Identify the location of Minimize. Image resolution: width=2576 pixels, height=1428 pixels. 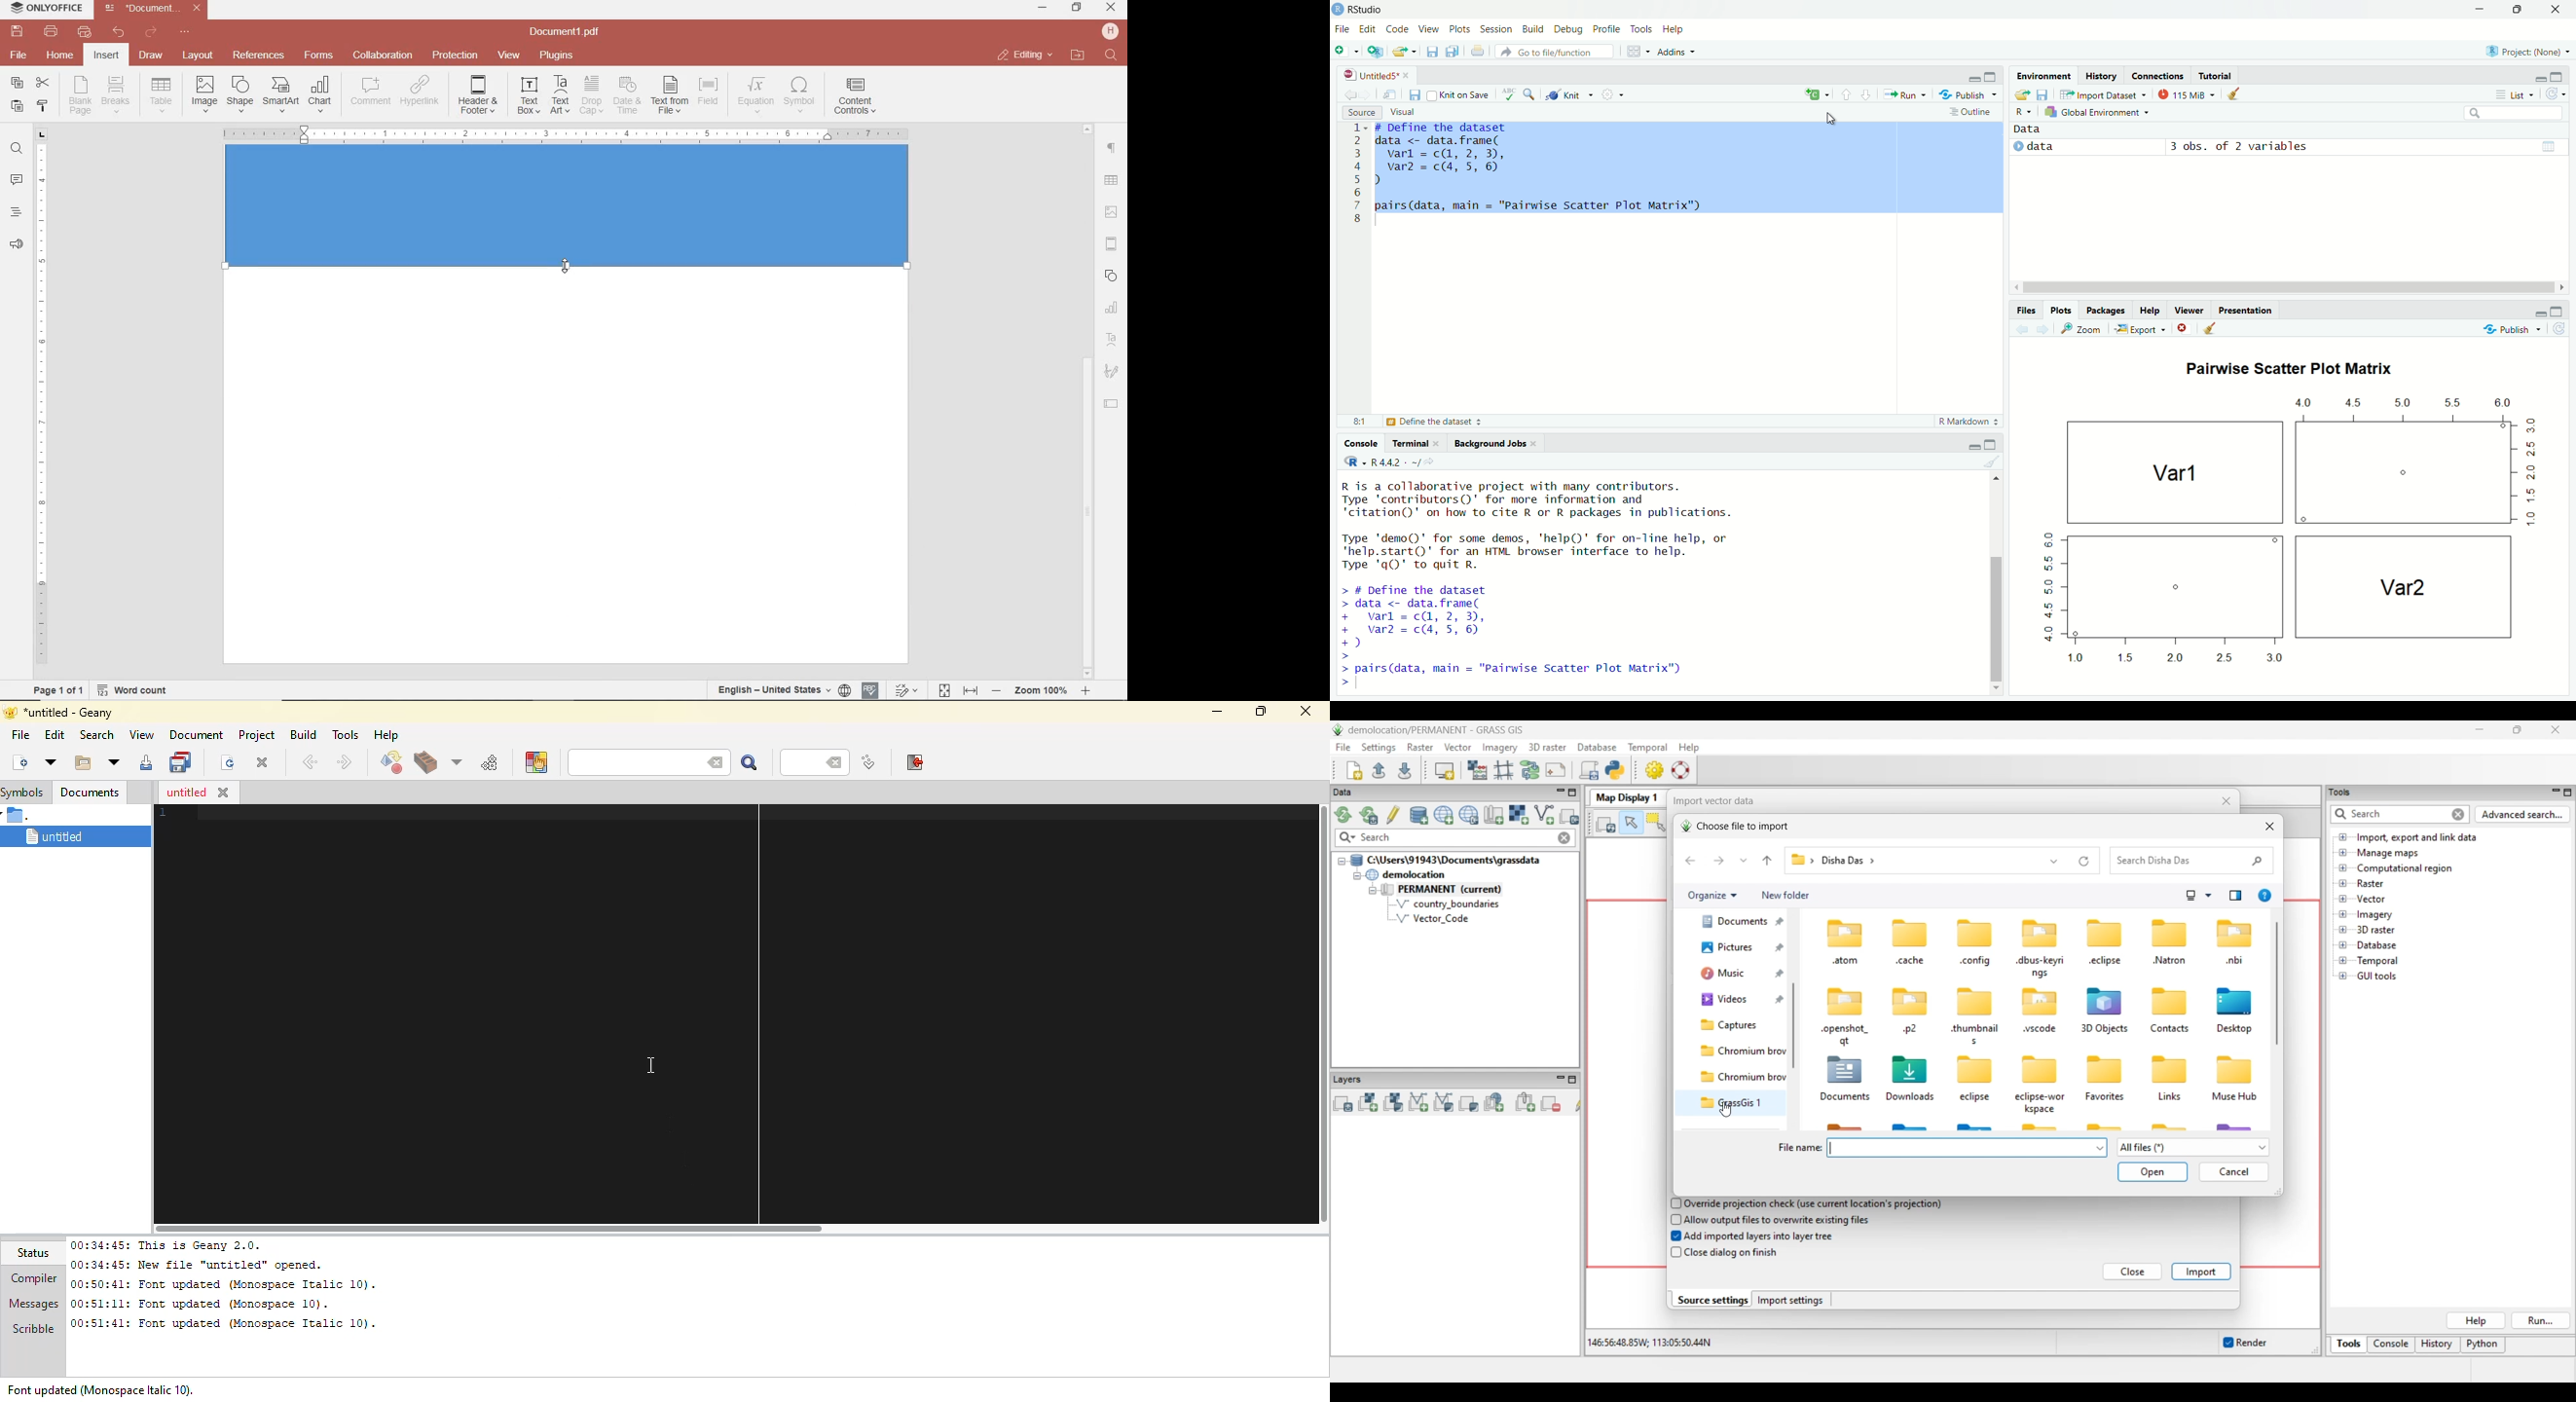
(2541, 79).